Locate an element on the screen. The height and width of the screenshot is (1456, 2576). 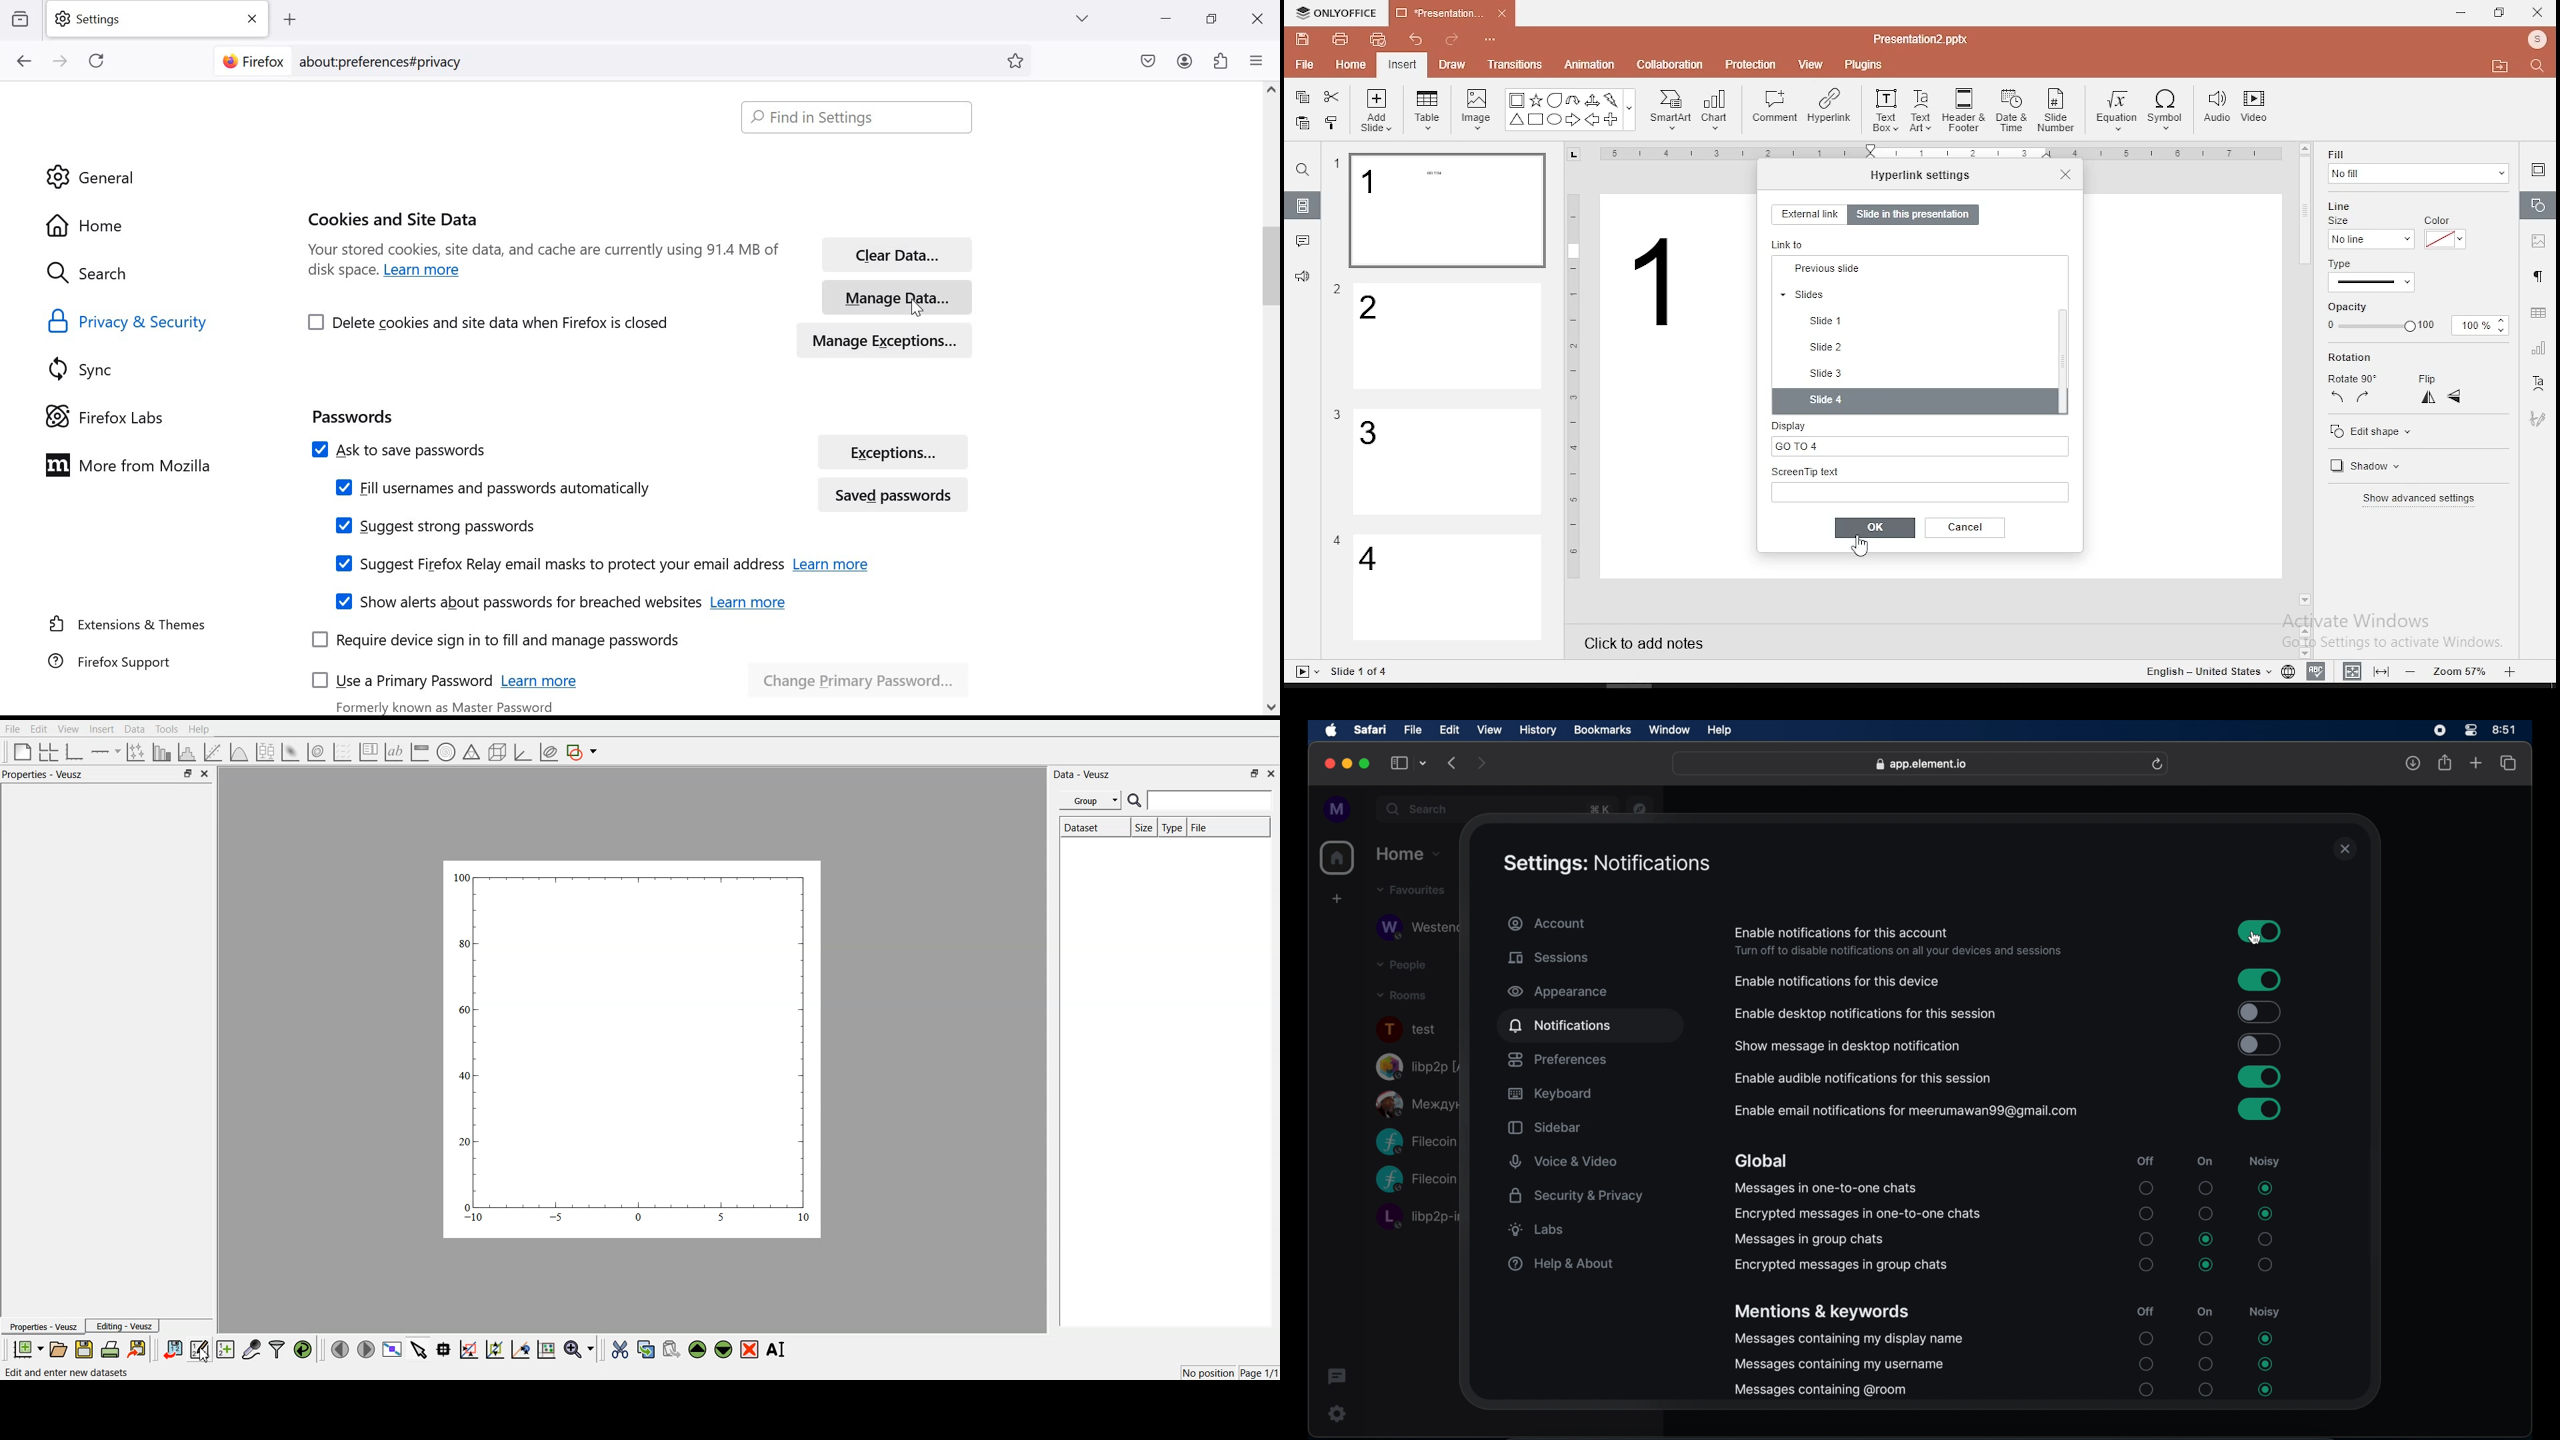
plot a 2d data set as contour is located at coordinates (315, 753).